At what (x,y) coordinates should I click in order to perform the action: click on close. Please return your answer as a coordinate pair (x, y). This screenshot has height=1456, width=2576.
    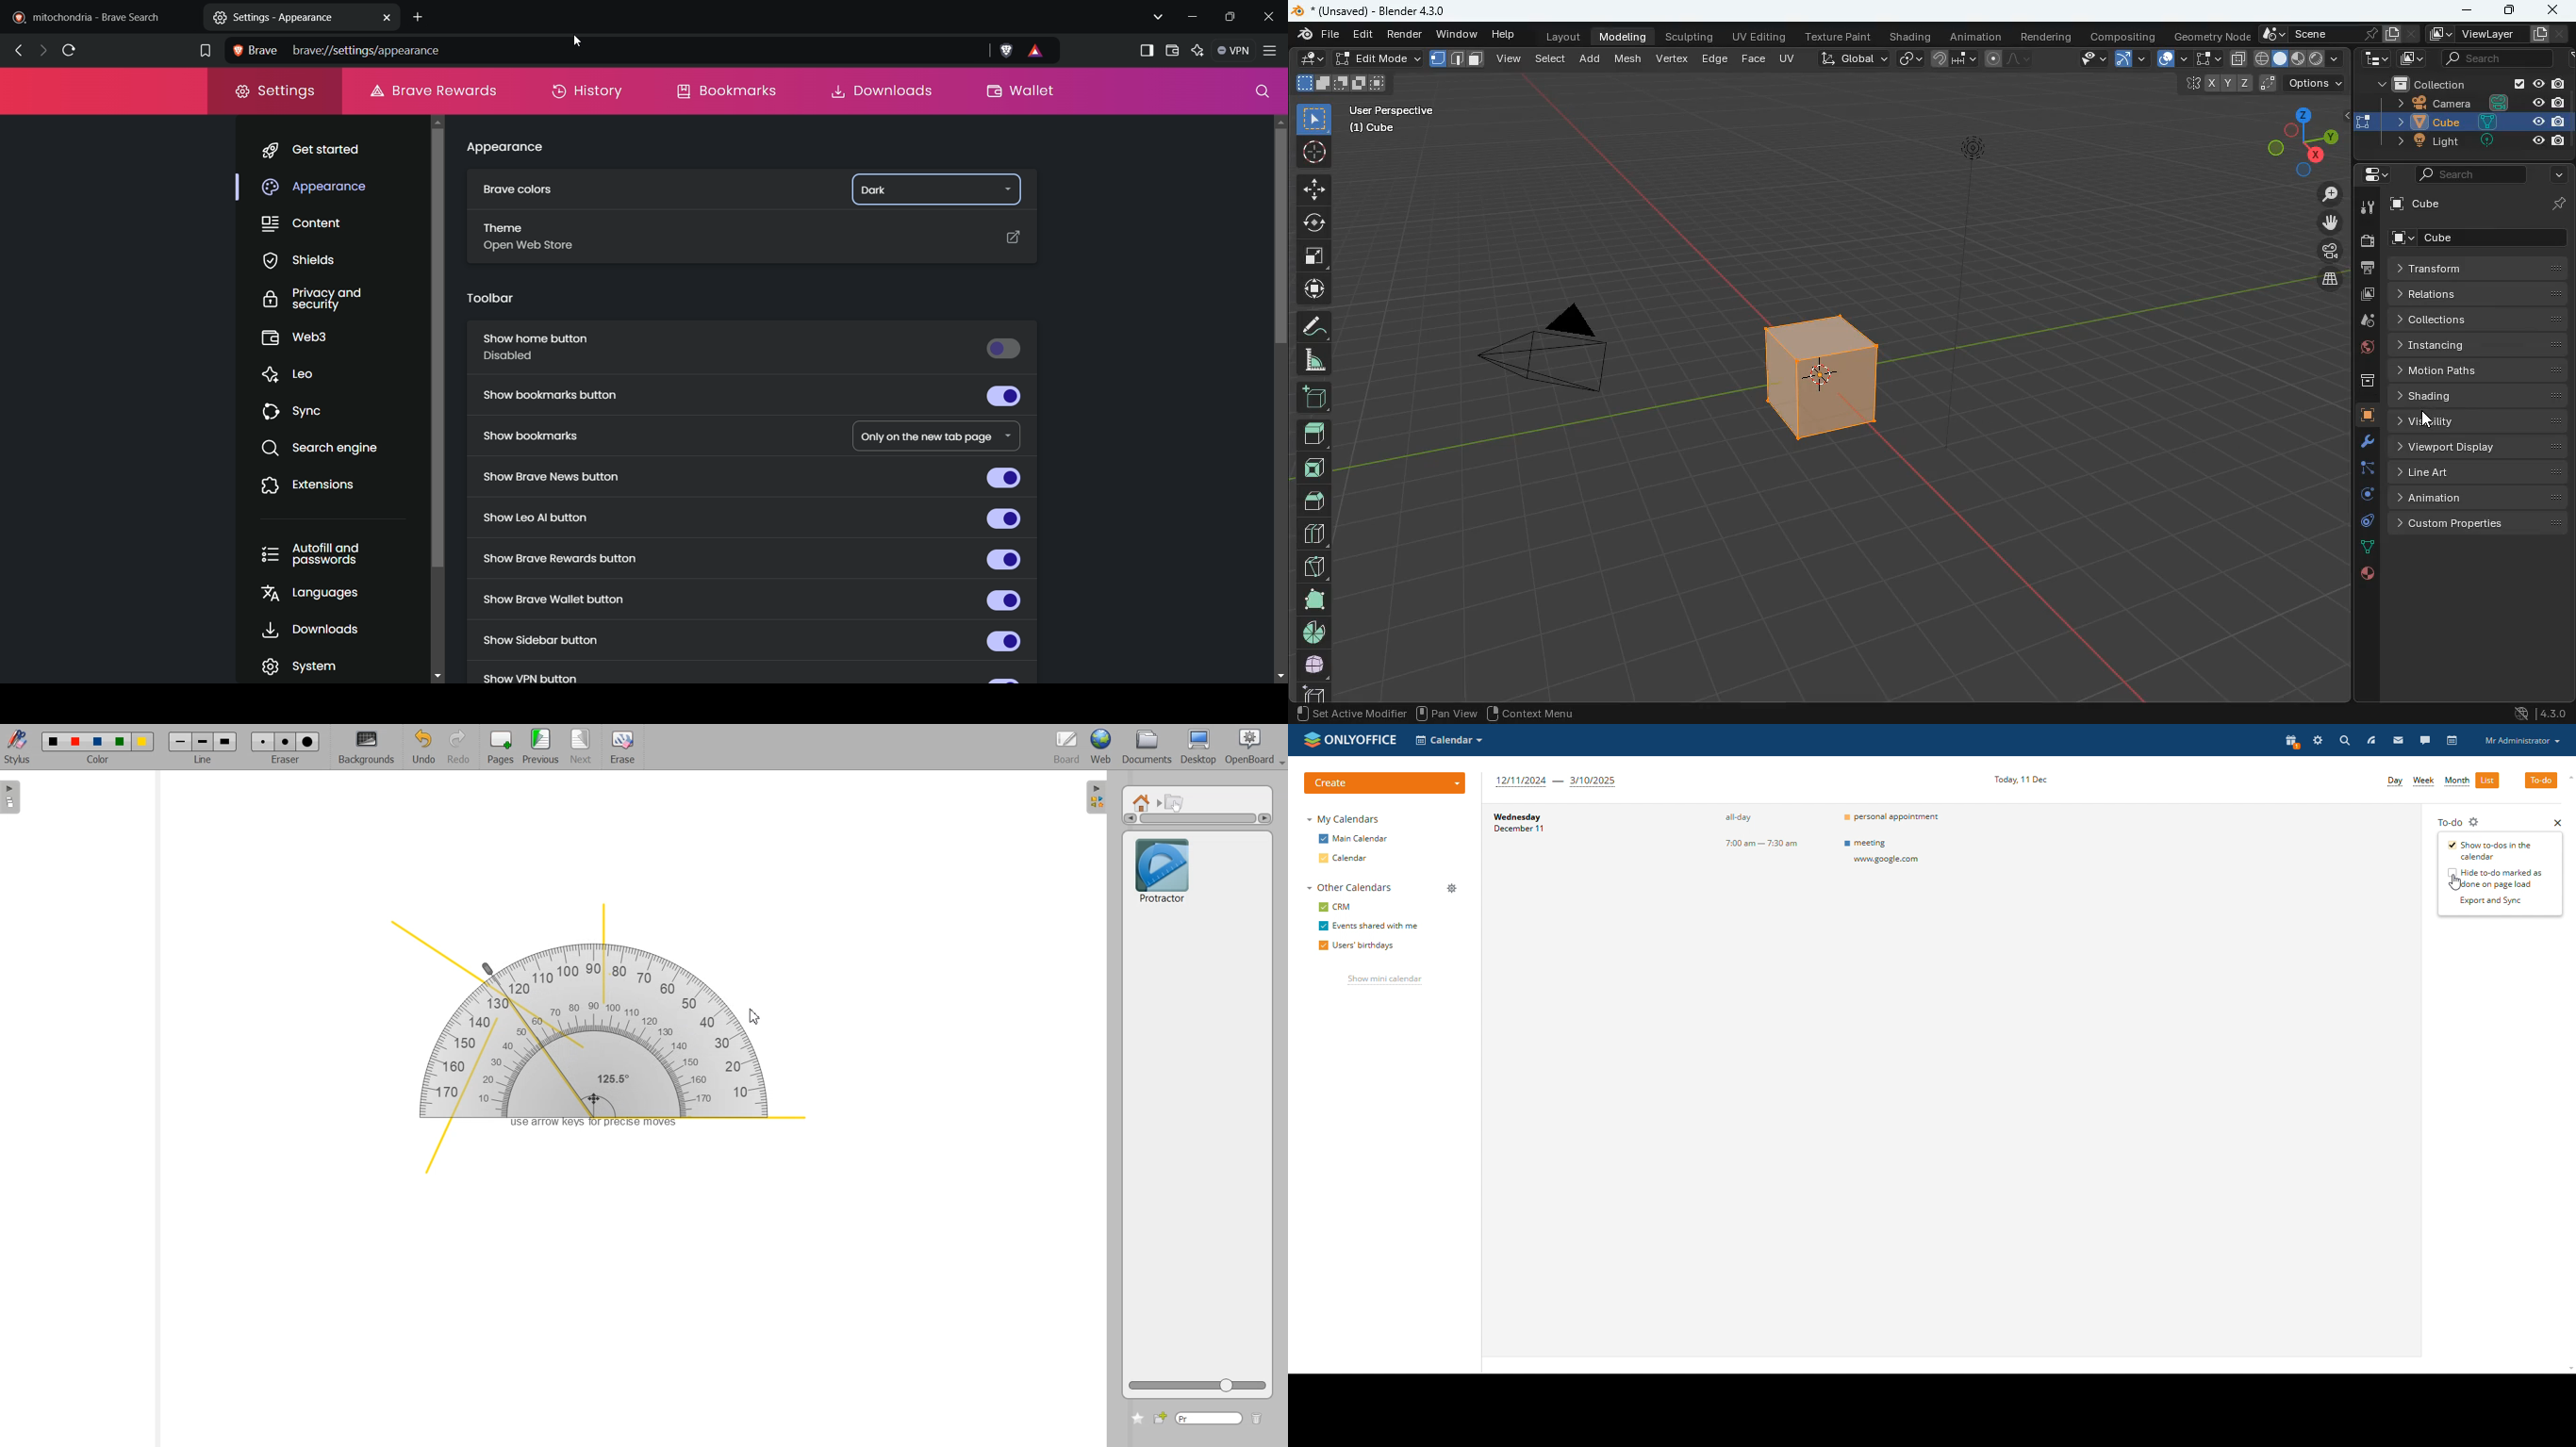
    Looking at the image, I should click on (2557, 823).